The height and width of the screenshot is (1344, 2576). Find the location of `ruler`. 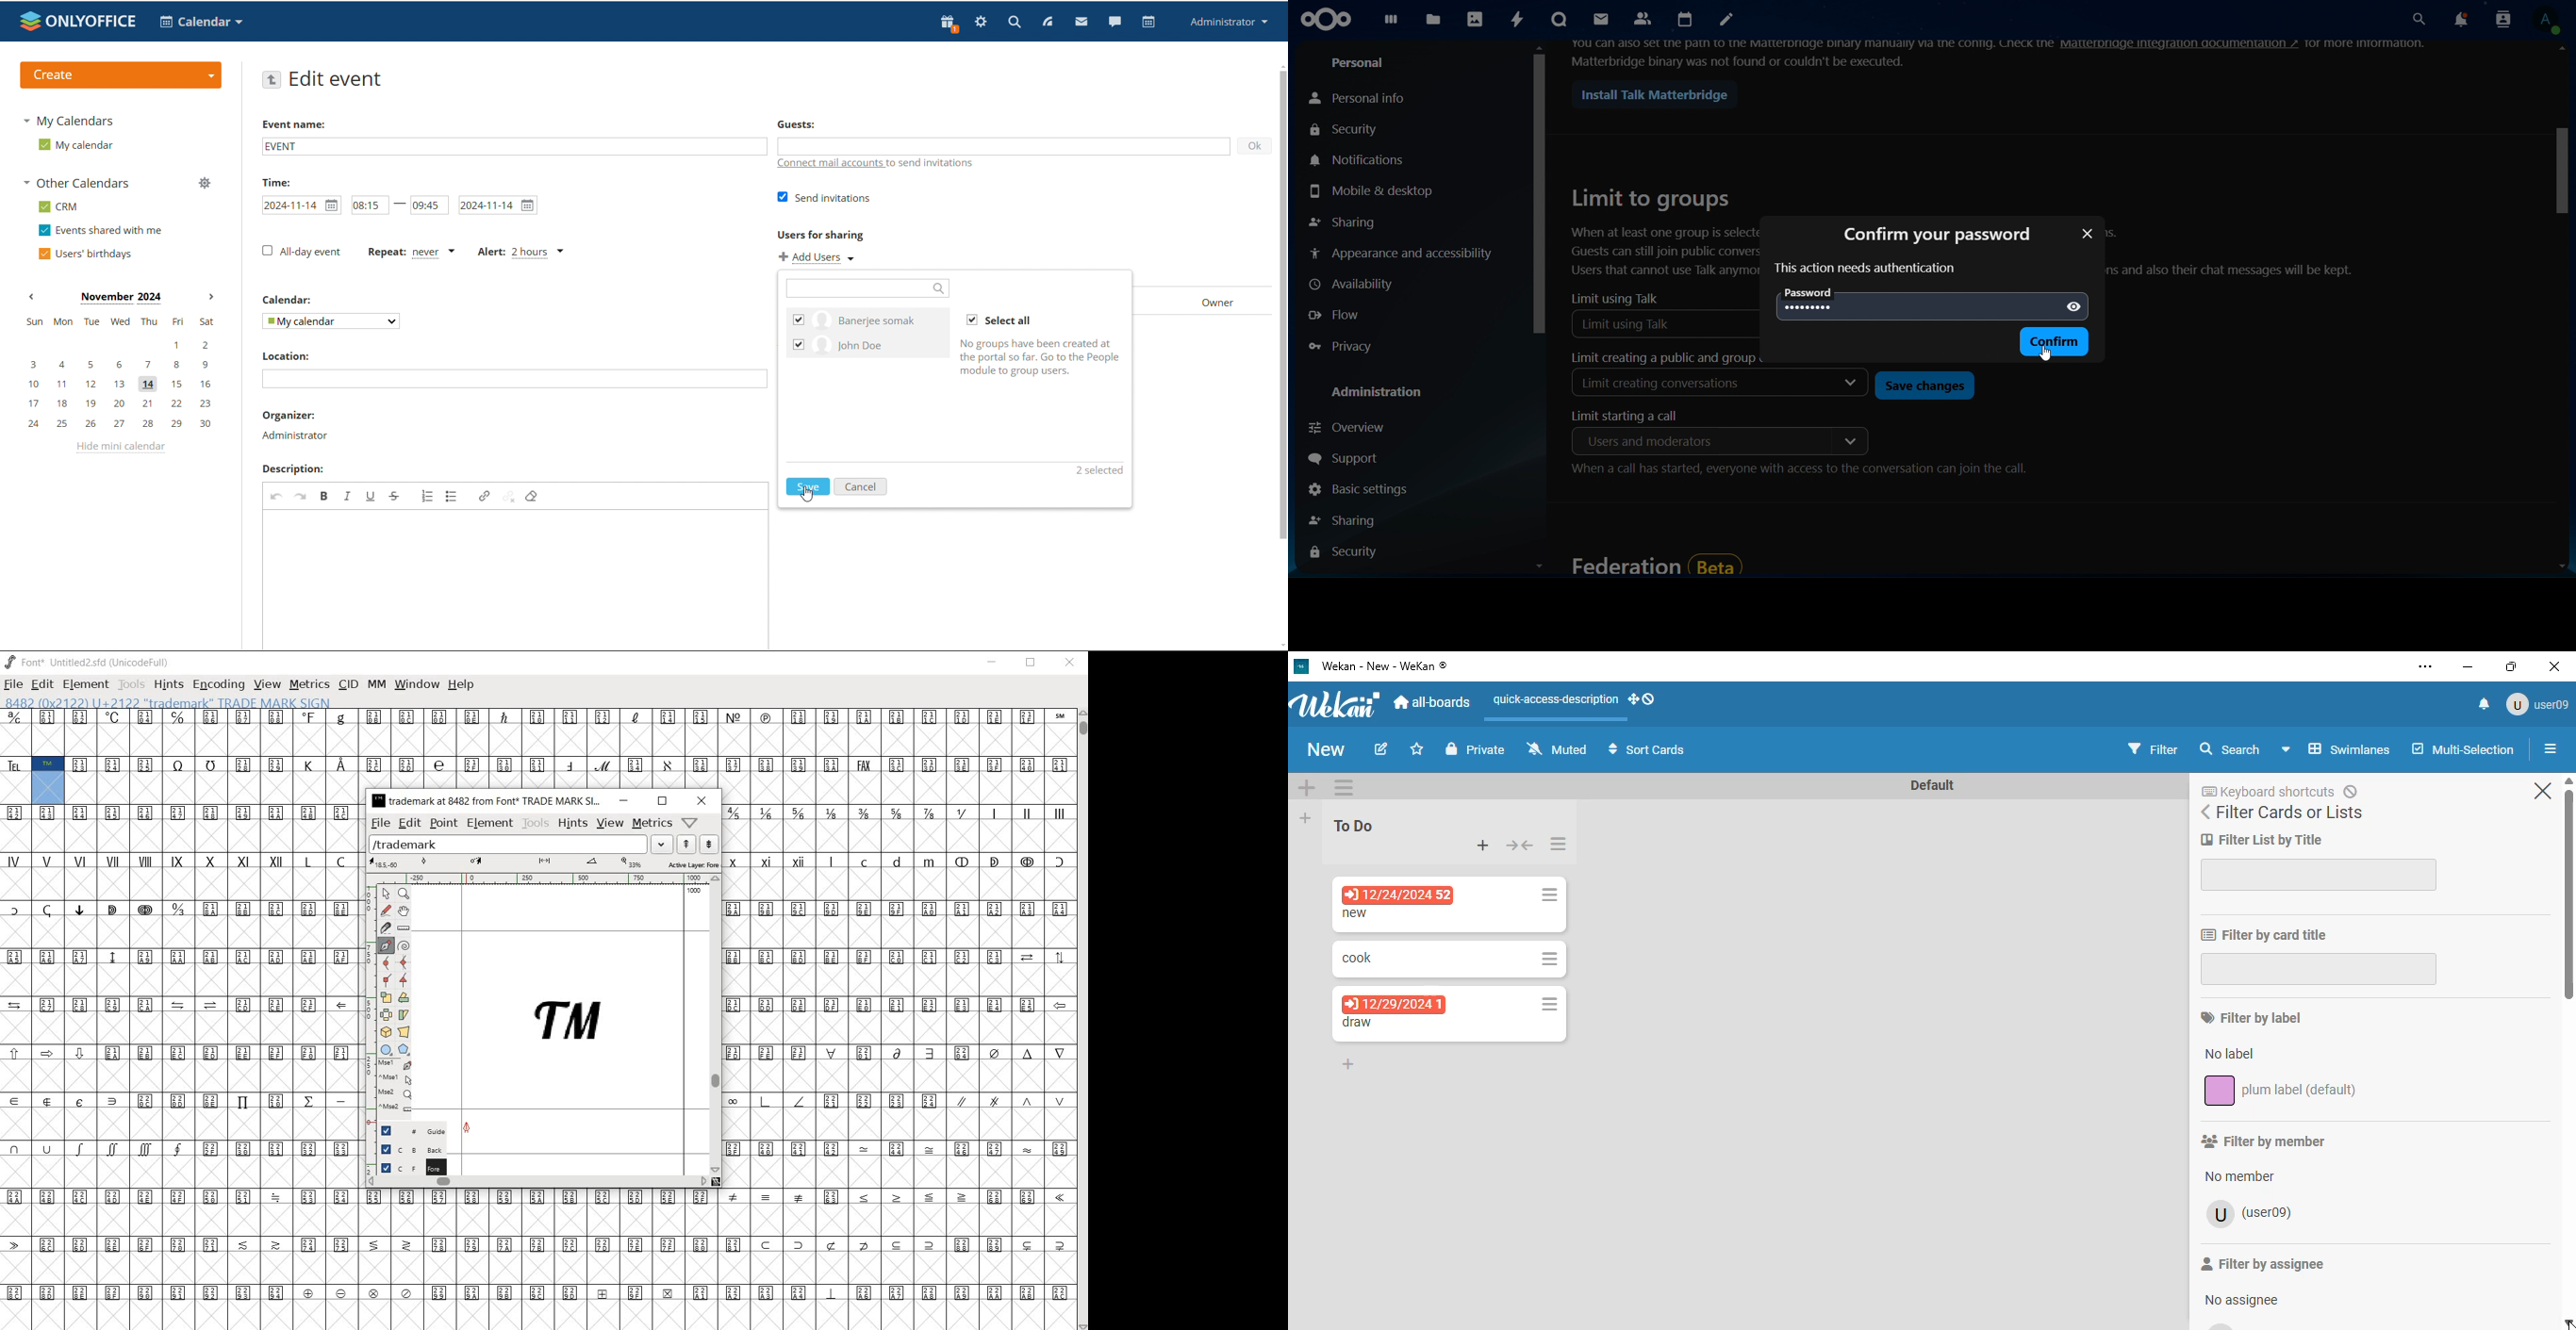

ruler is located at coordinates (544, 878).